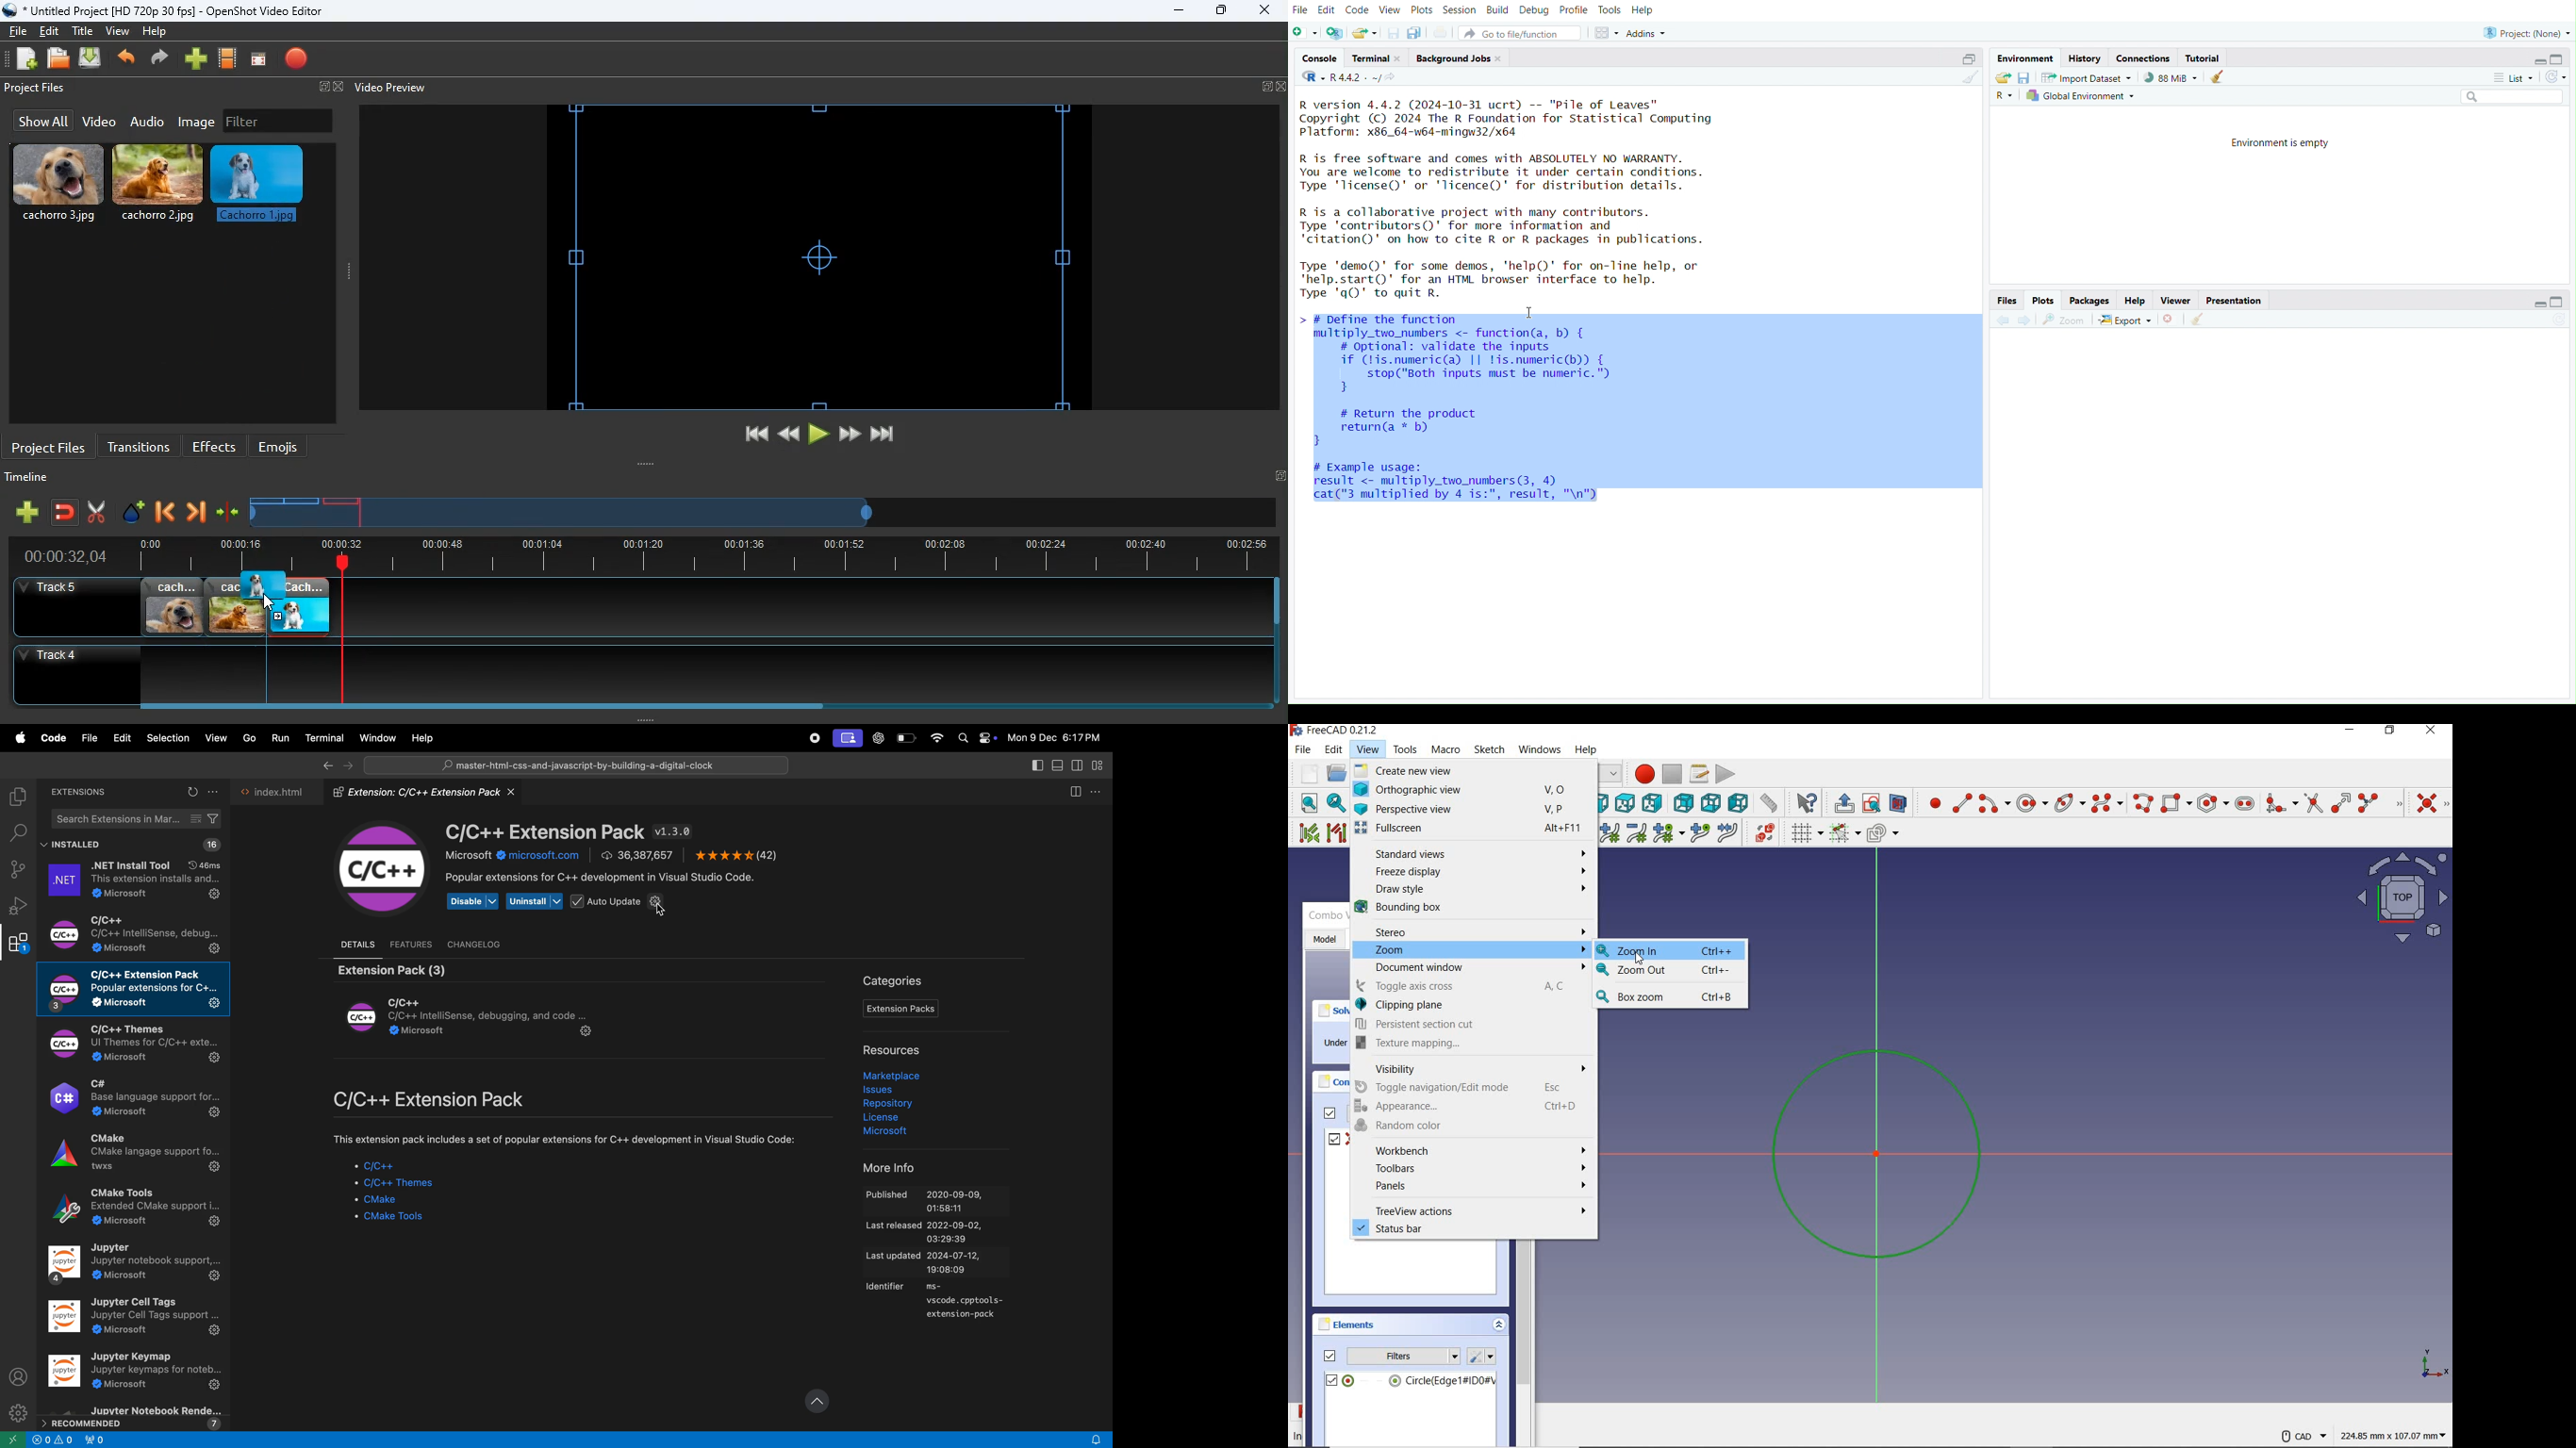  What do you see at coordinates (2172, 318) in the screenshot?
I see `Close` at bounding box center [2172, 318].